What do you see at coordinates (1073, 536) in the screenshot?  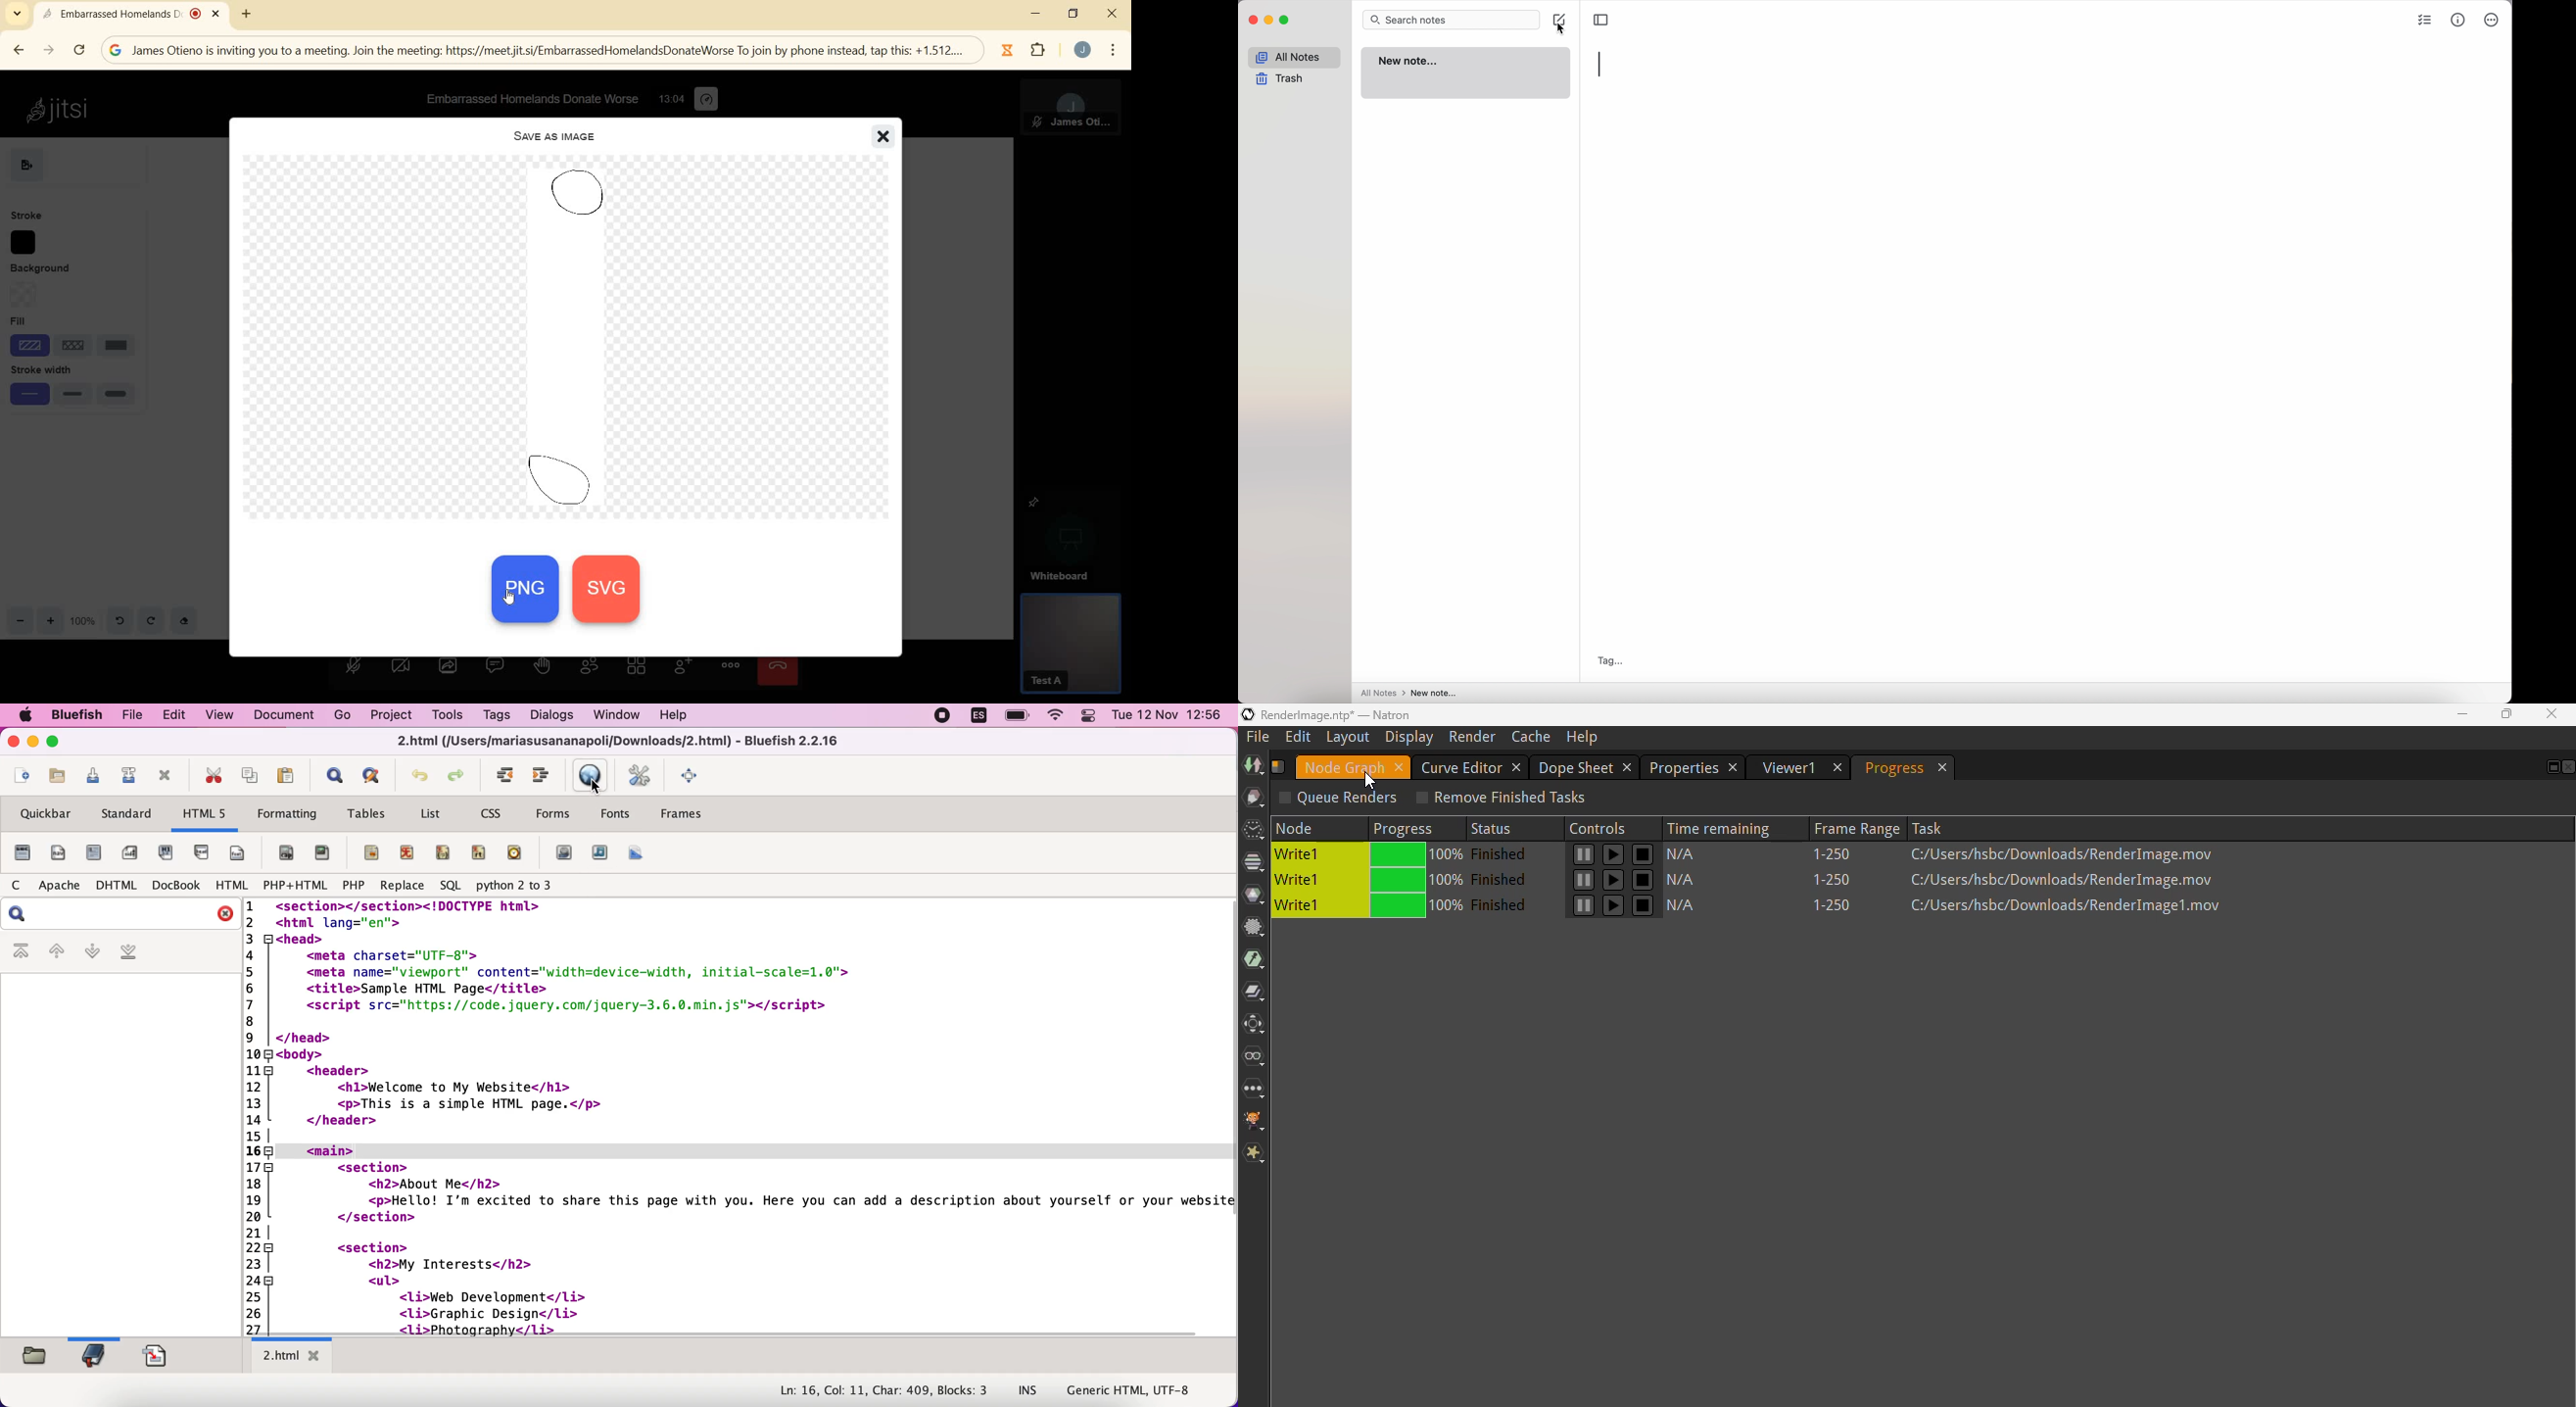 I see `WHITEBOARD PINNED` at bounding box center [1073, 536].